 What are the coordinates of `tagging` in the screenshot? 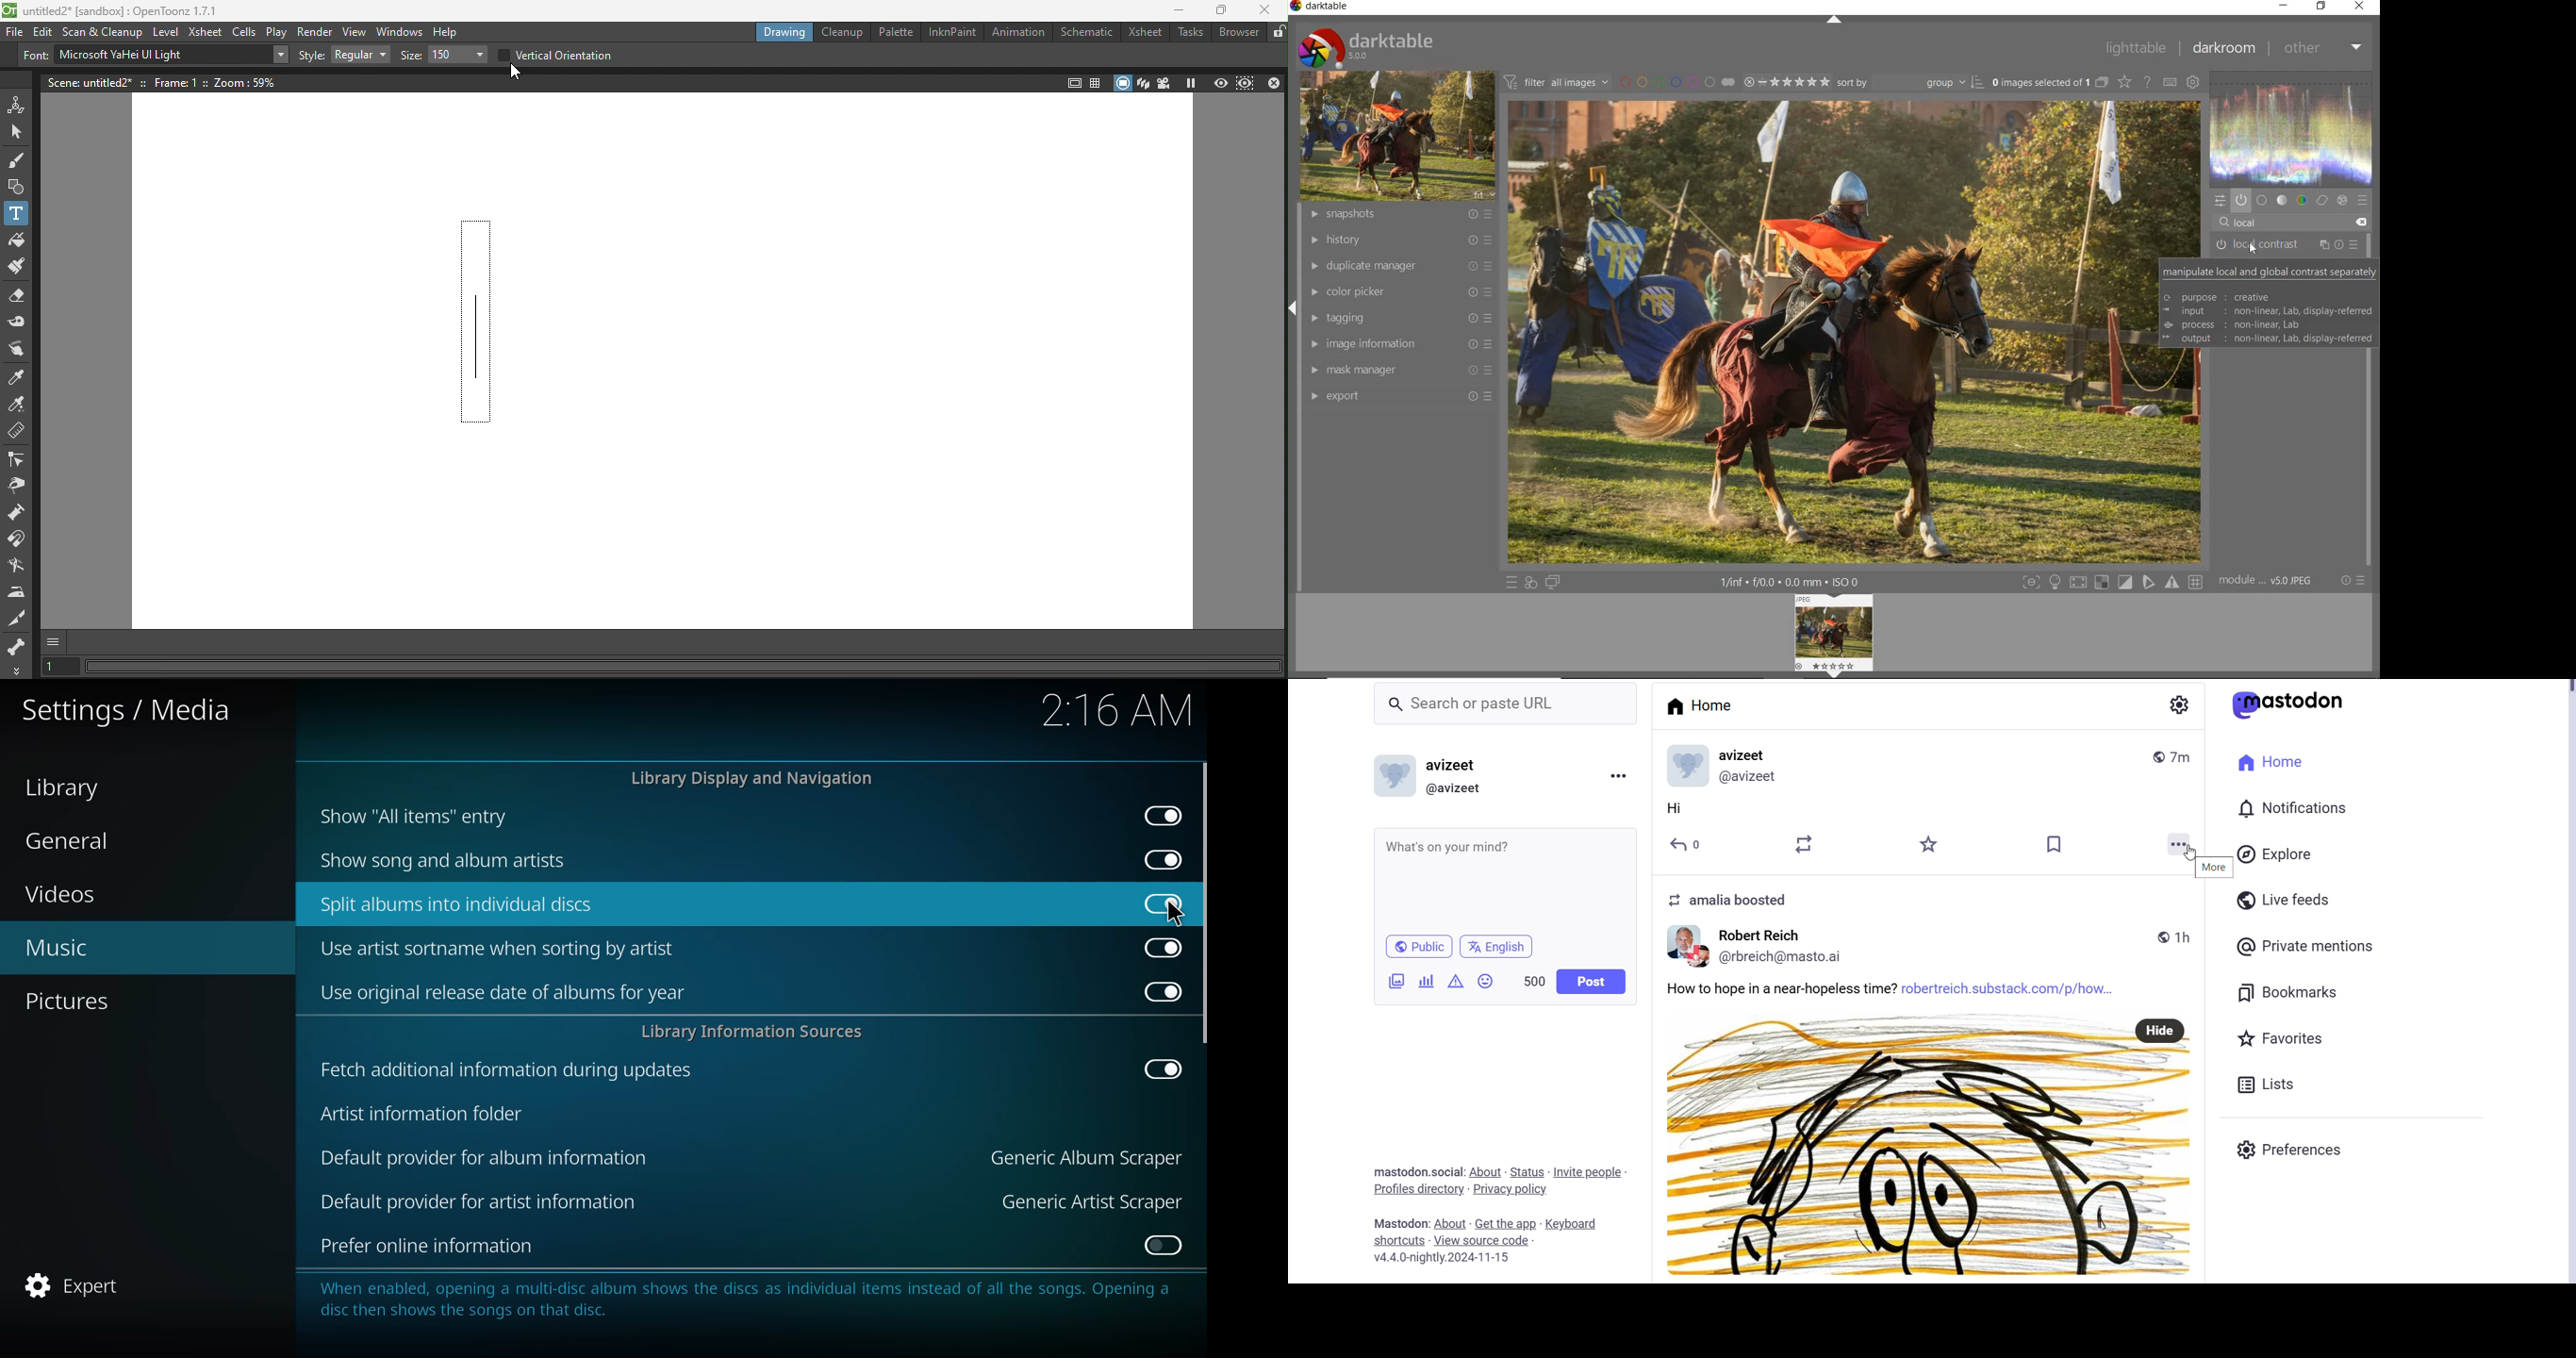 It's located at (1399, 318).